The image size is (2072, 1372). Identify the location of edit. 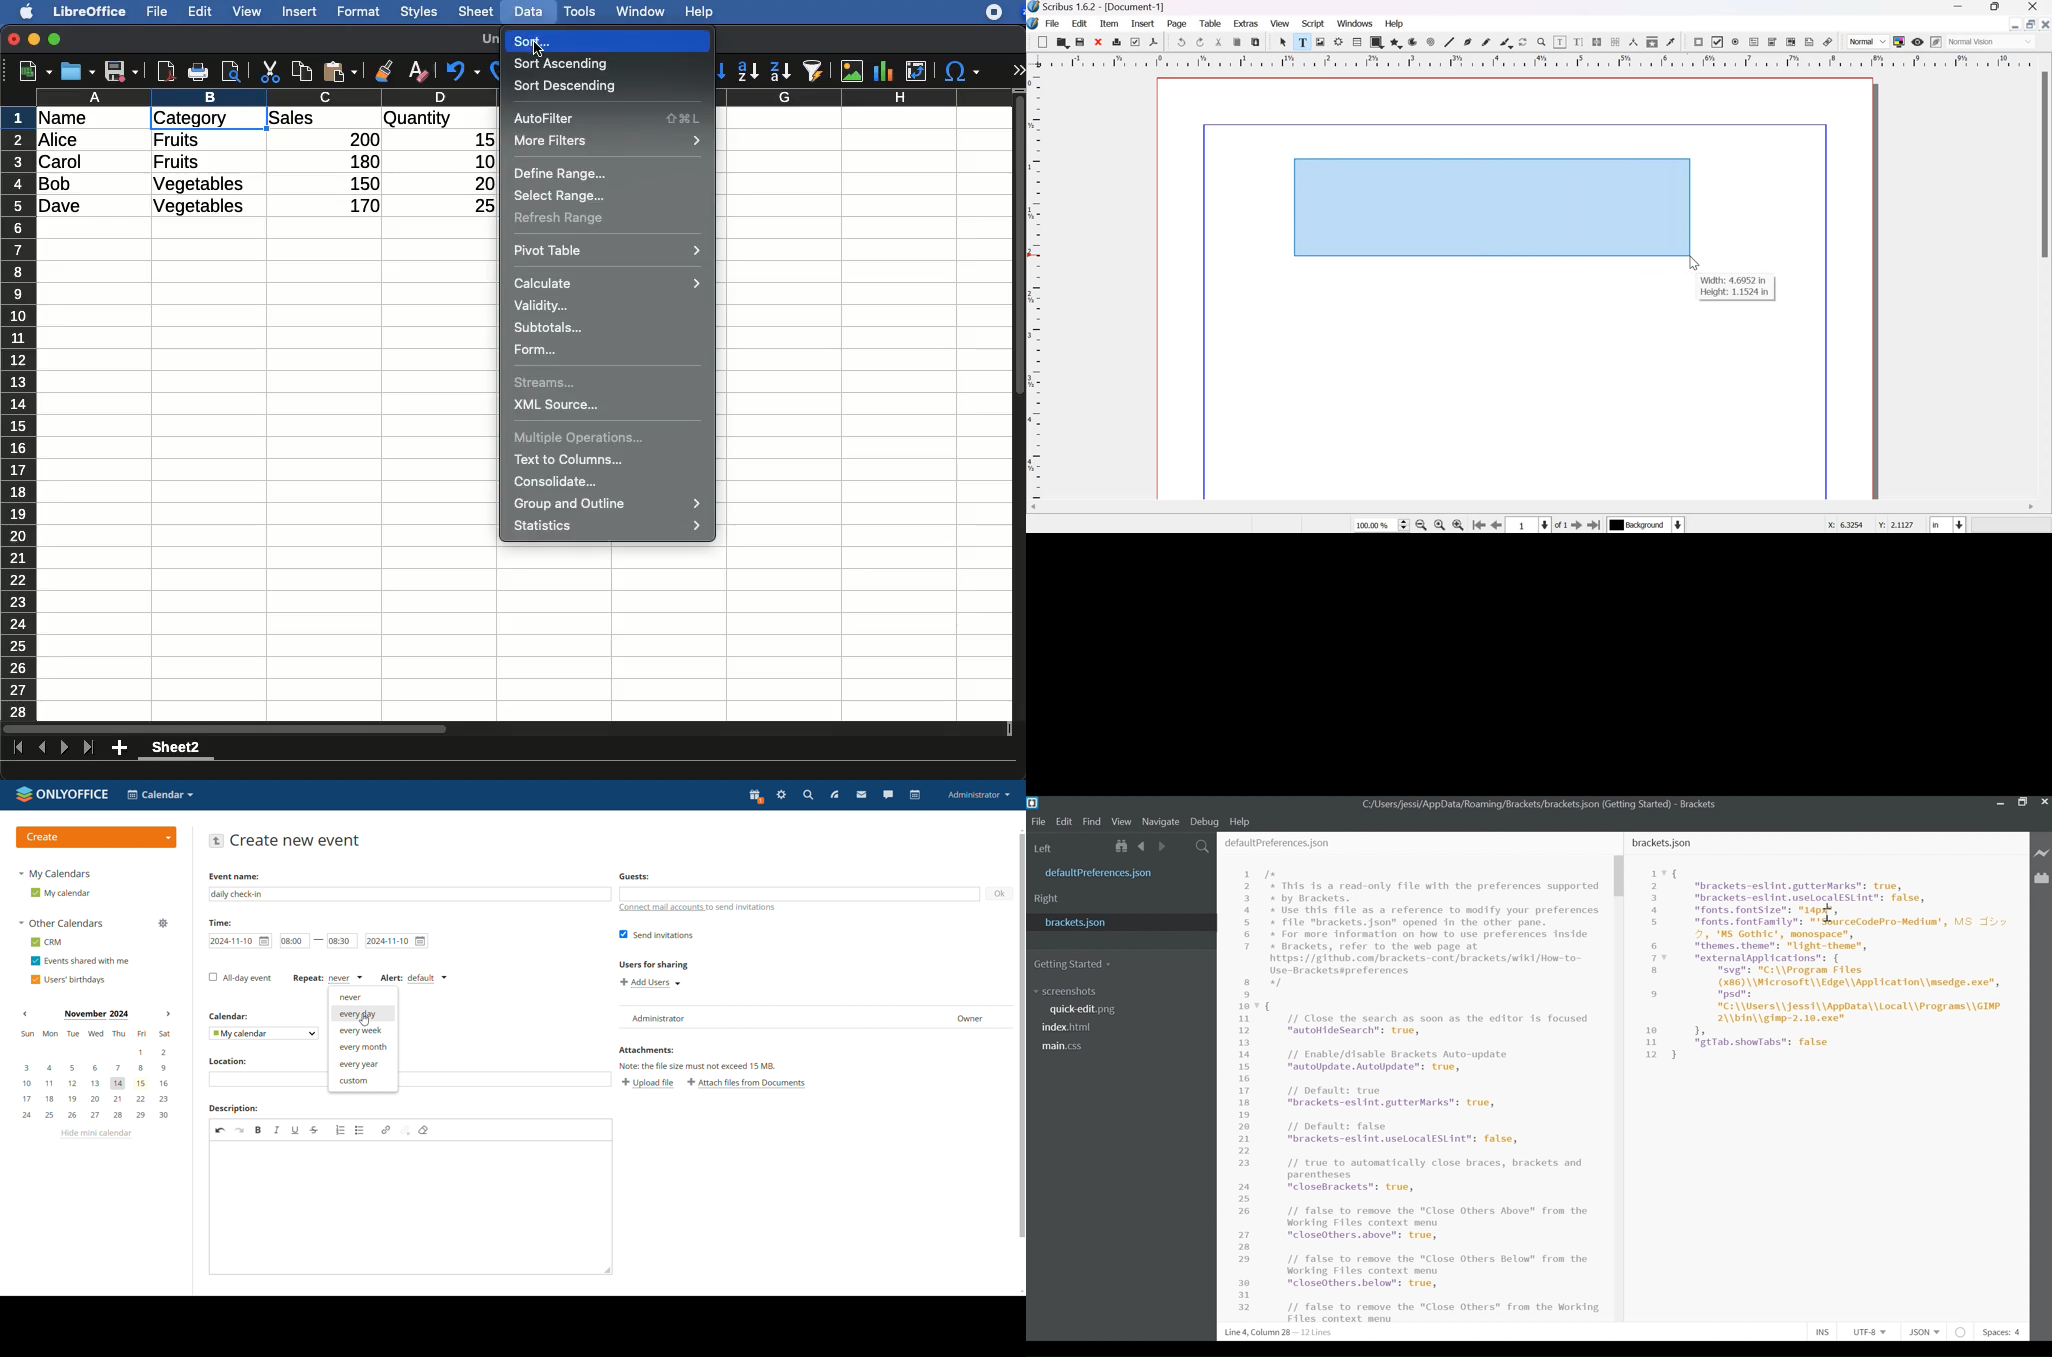
(200, 11).